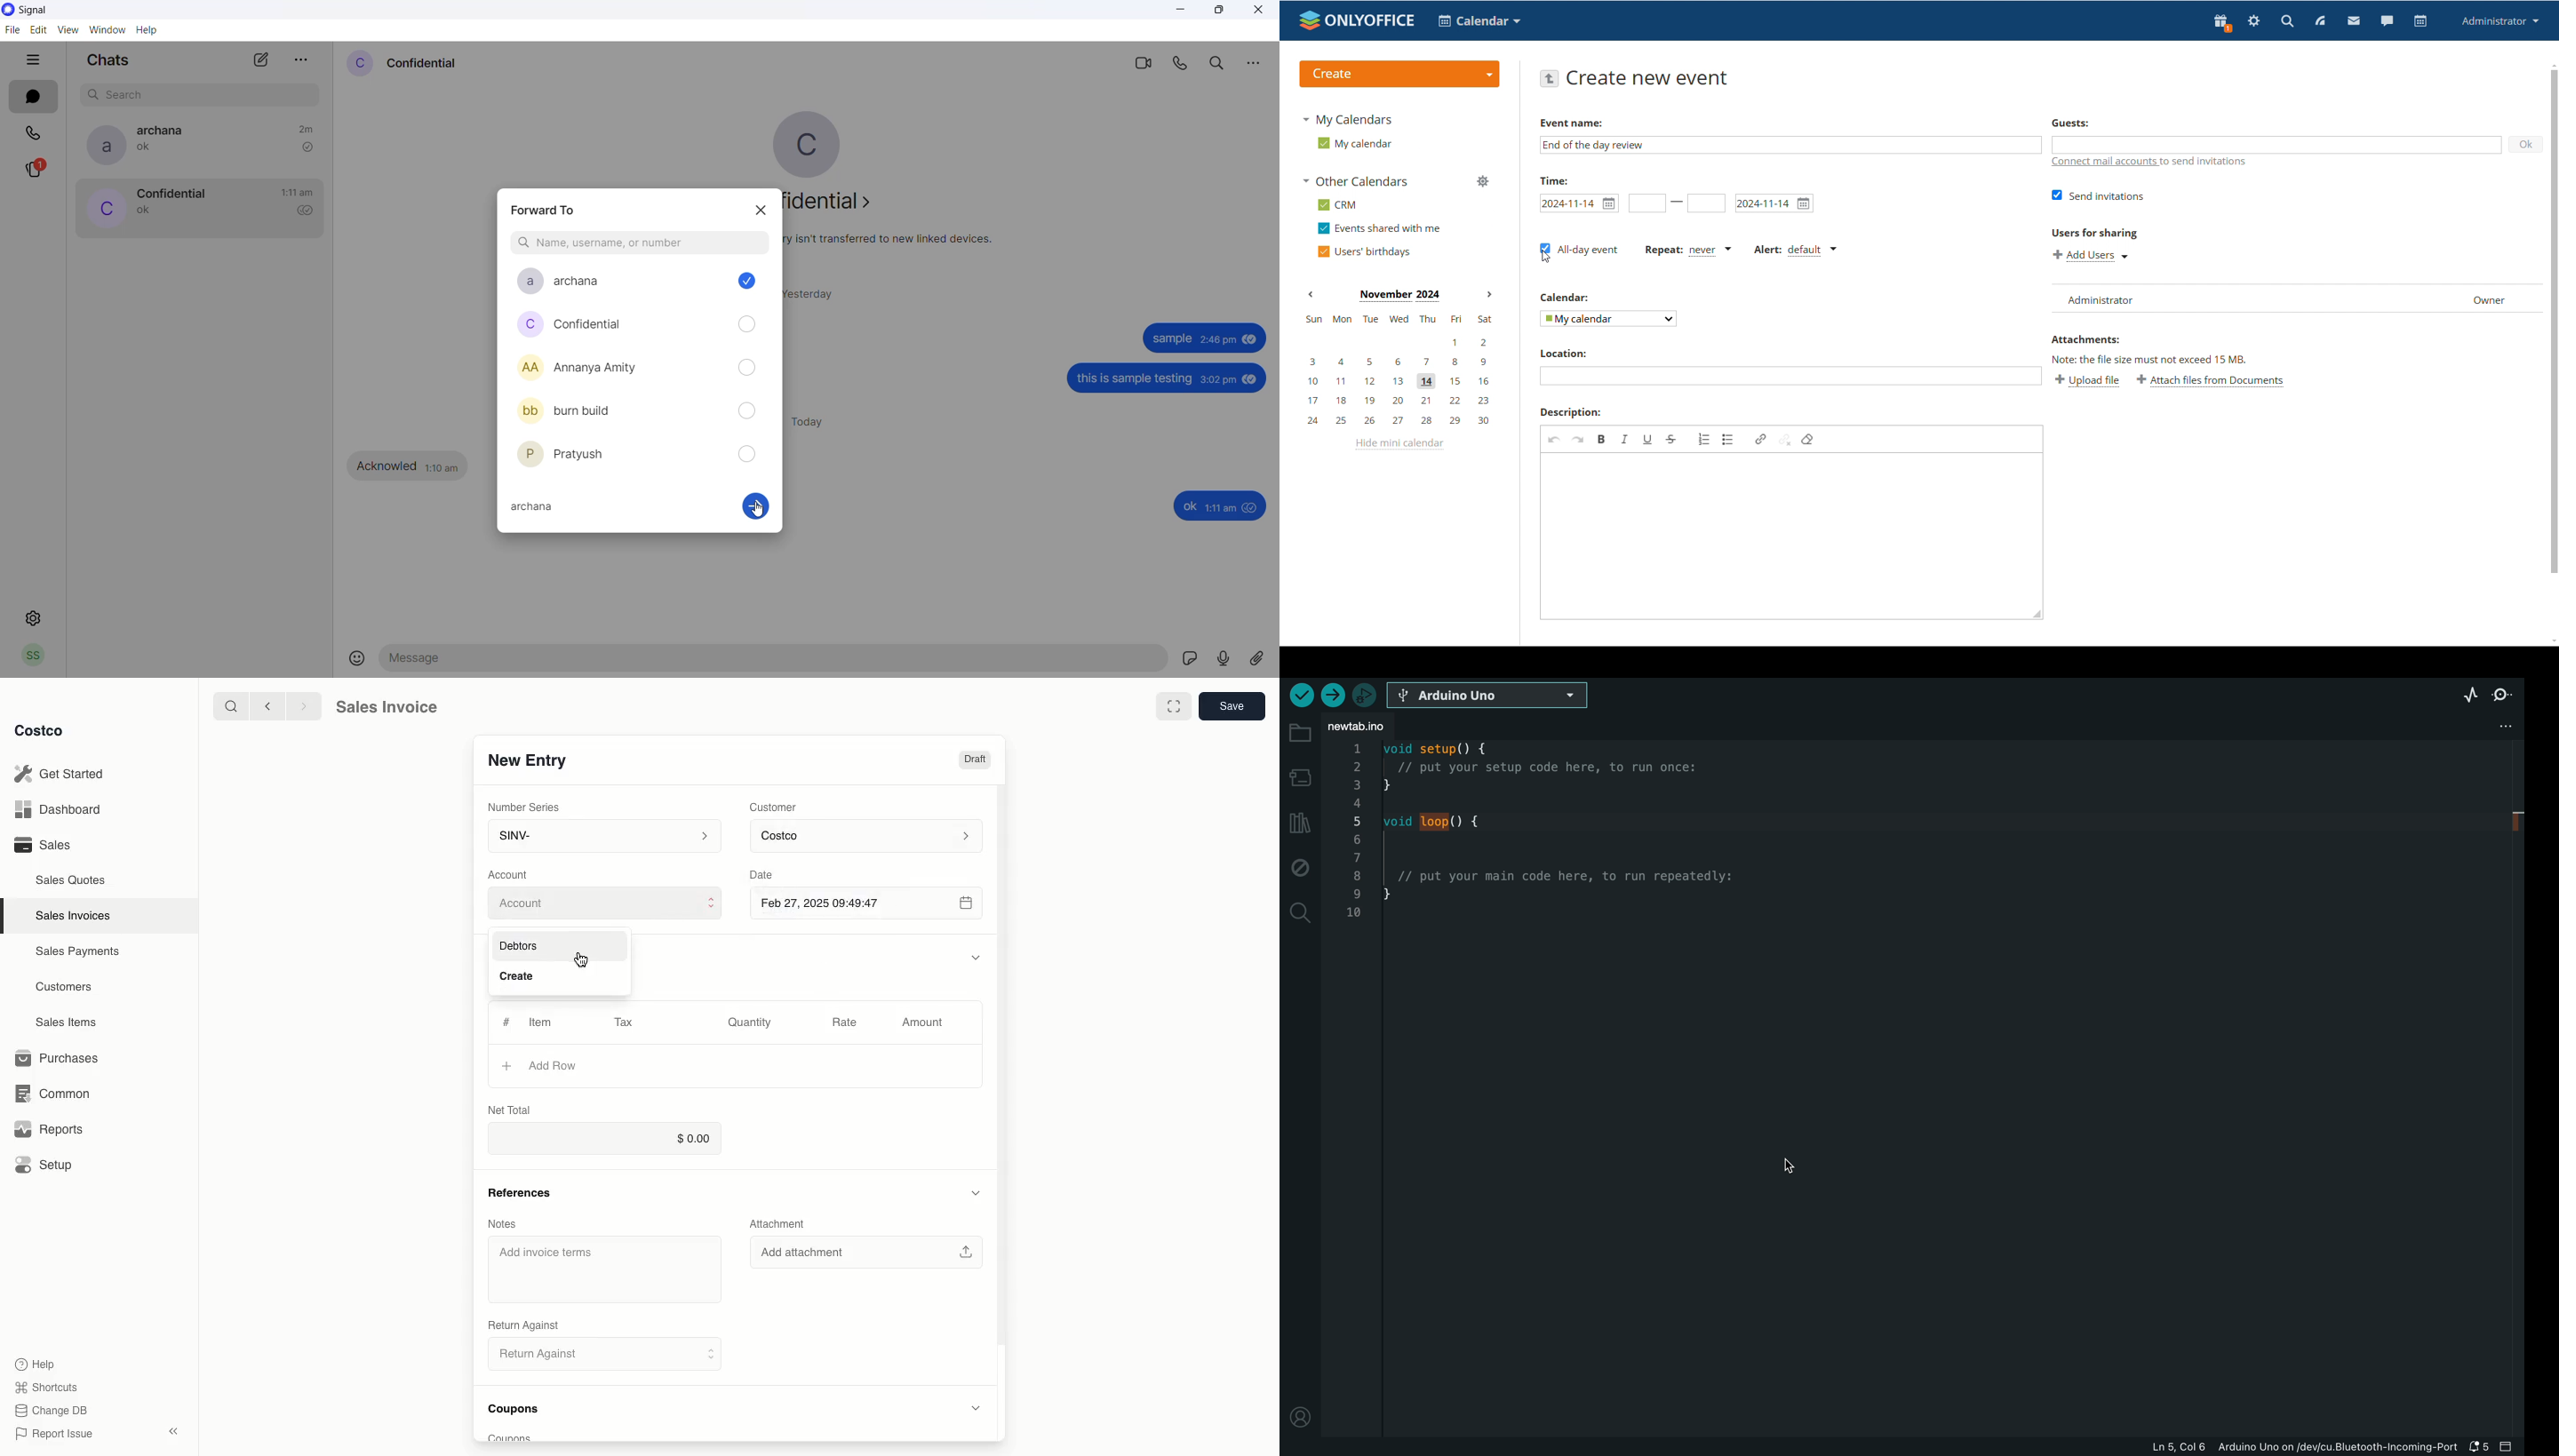 Image resolution: width=2576 pixels, height=1456 pixels. What do you see at coordinates (897, 240) in the screenshot?
I see `security related text` at bounding box center [897, 240].